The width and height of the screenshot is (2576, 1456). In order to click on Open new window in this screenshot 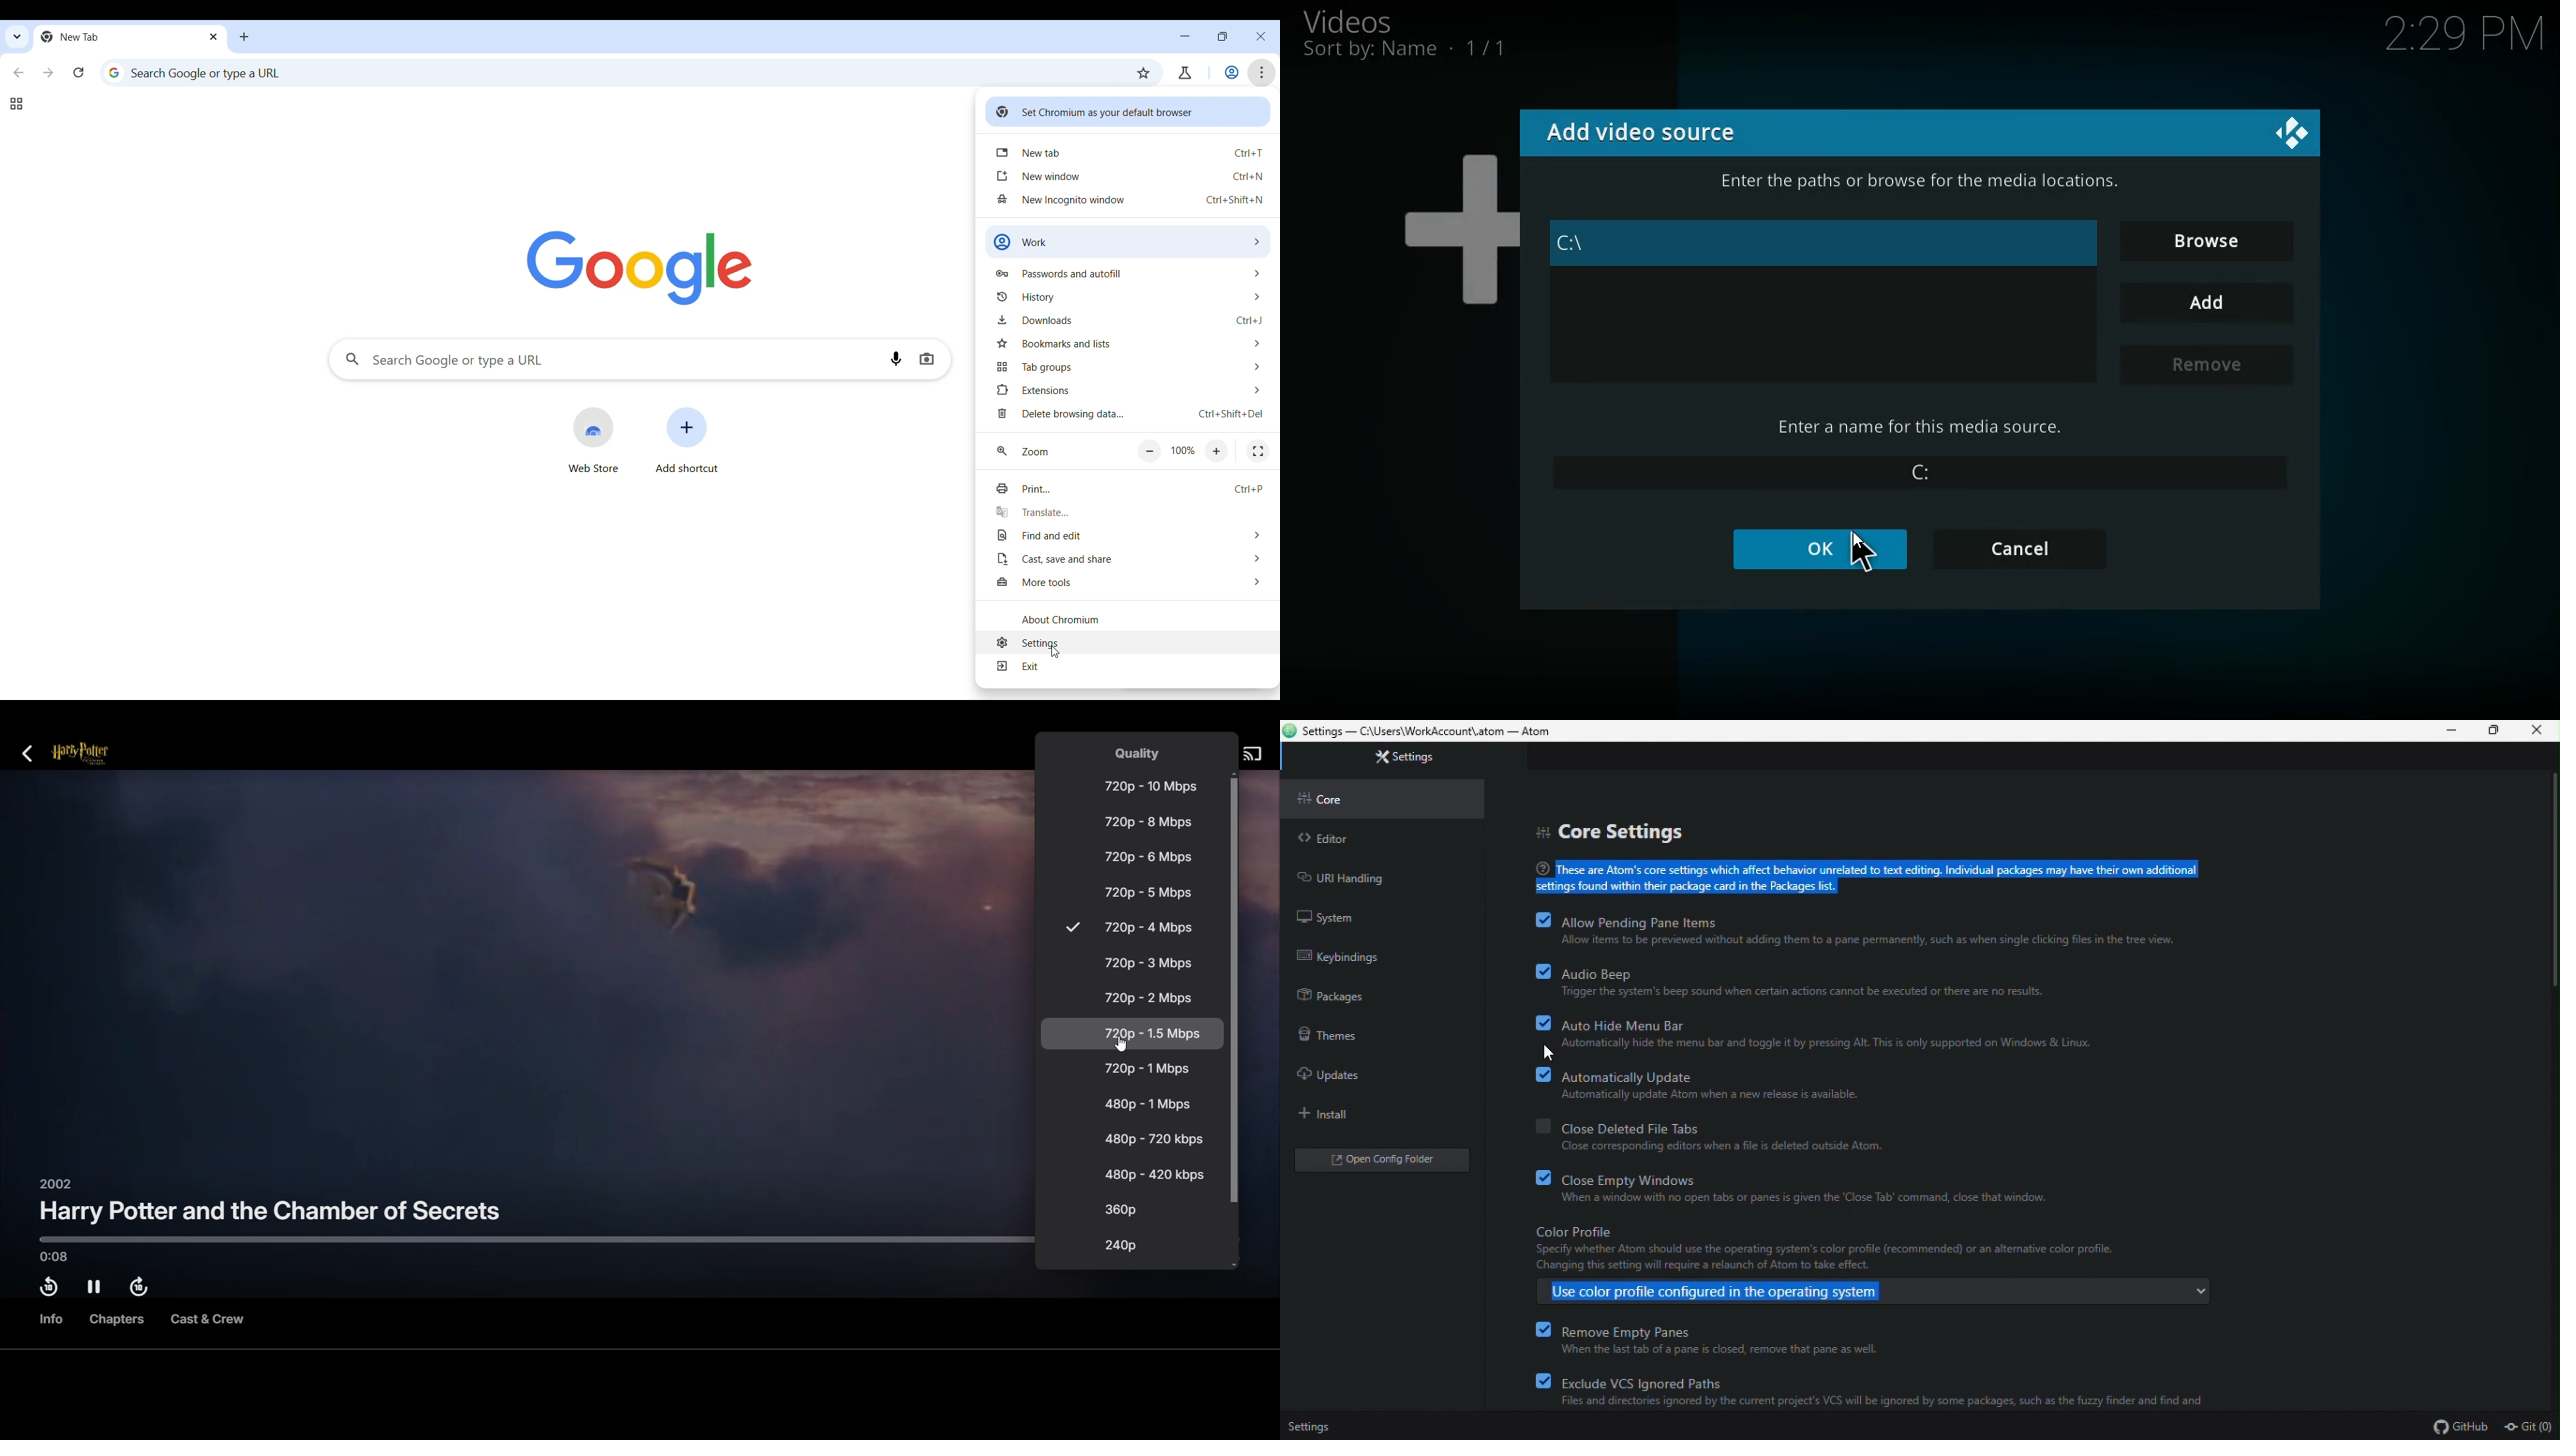, I will do `click(1128, 176)`.